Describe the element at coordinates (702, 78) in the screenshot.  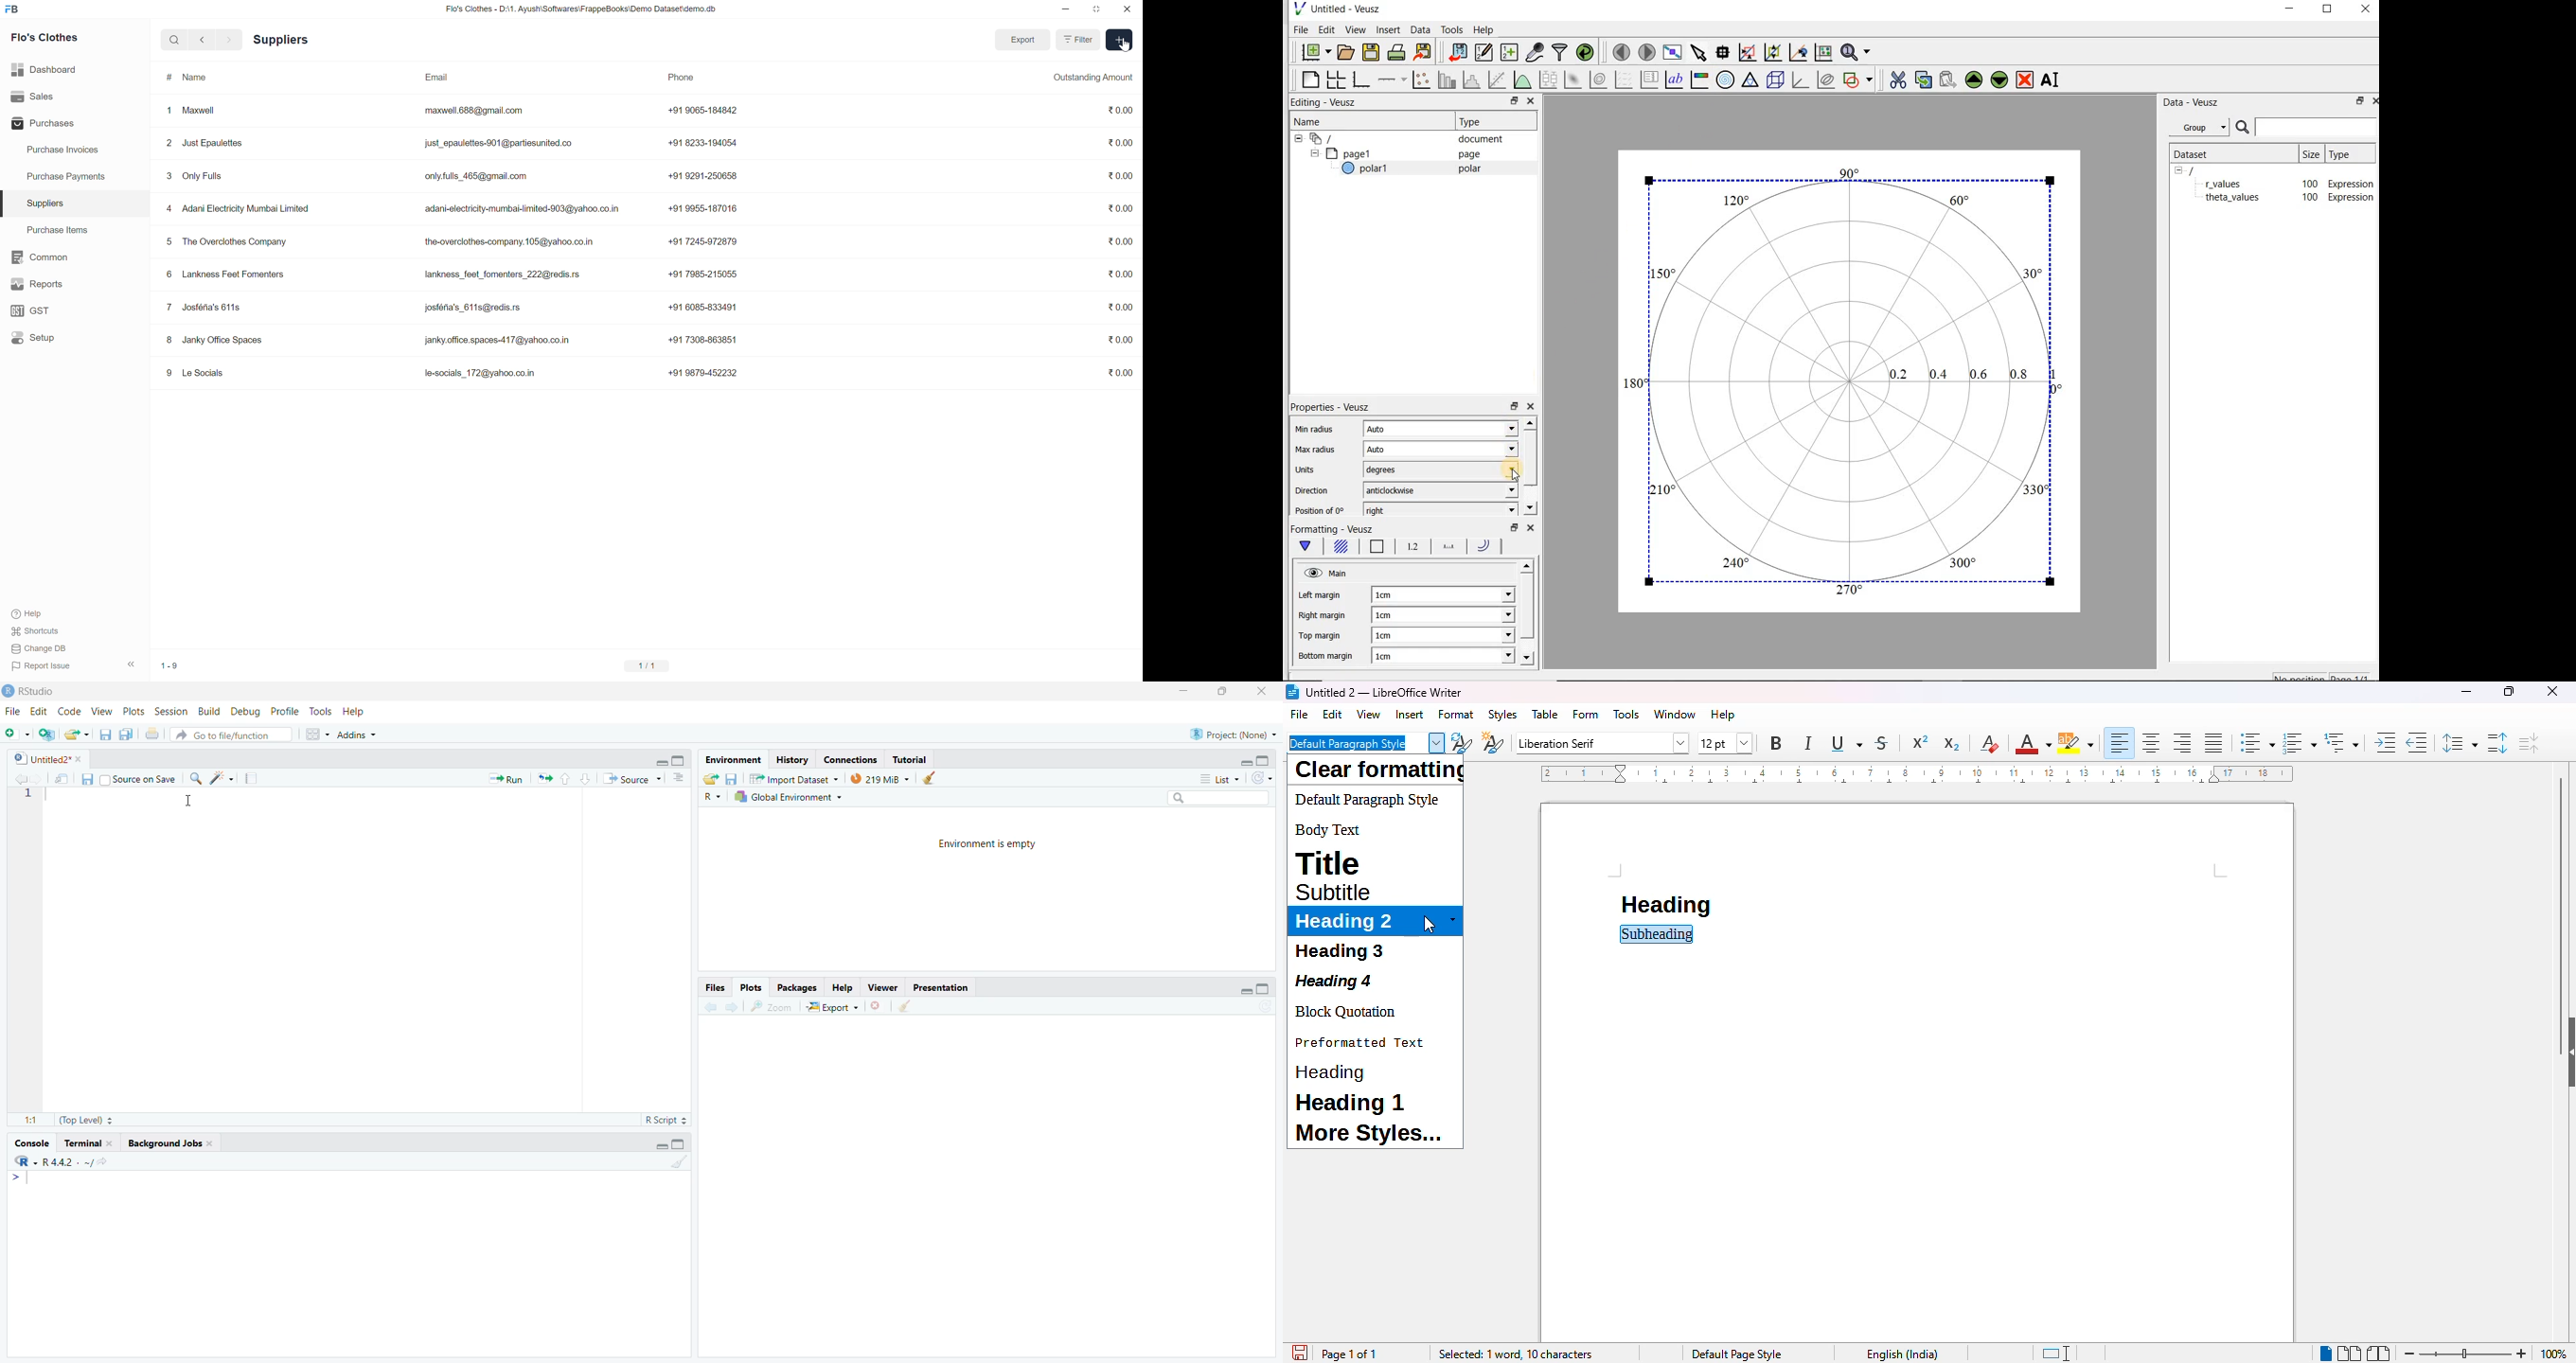
I see `Phone` at that location.